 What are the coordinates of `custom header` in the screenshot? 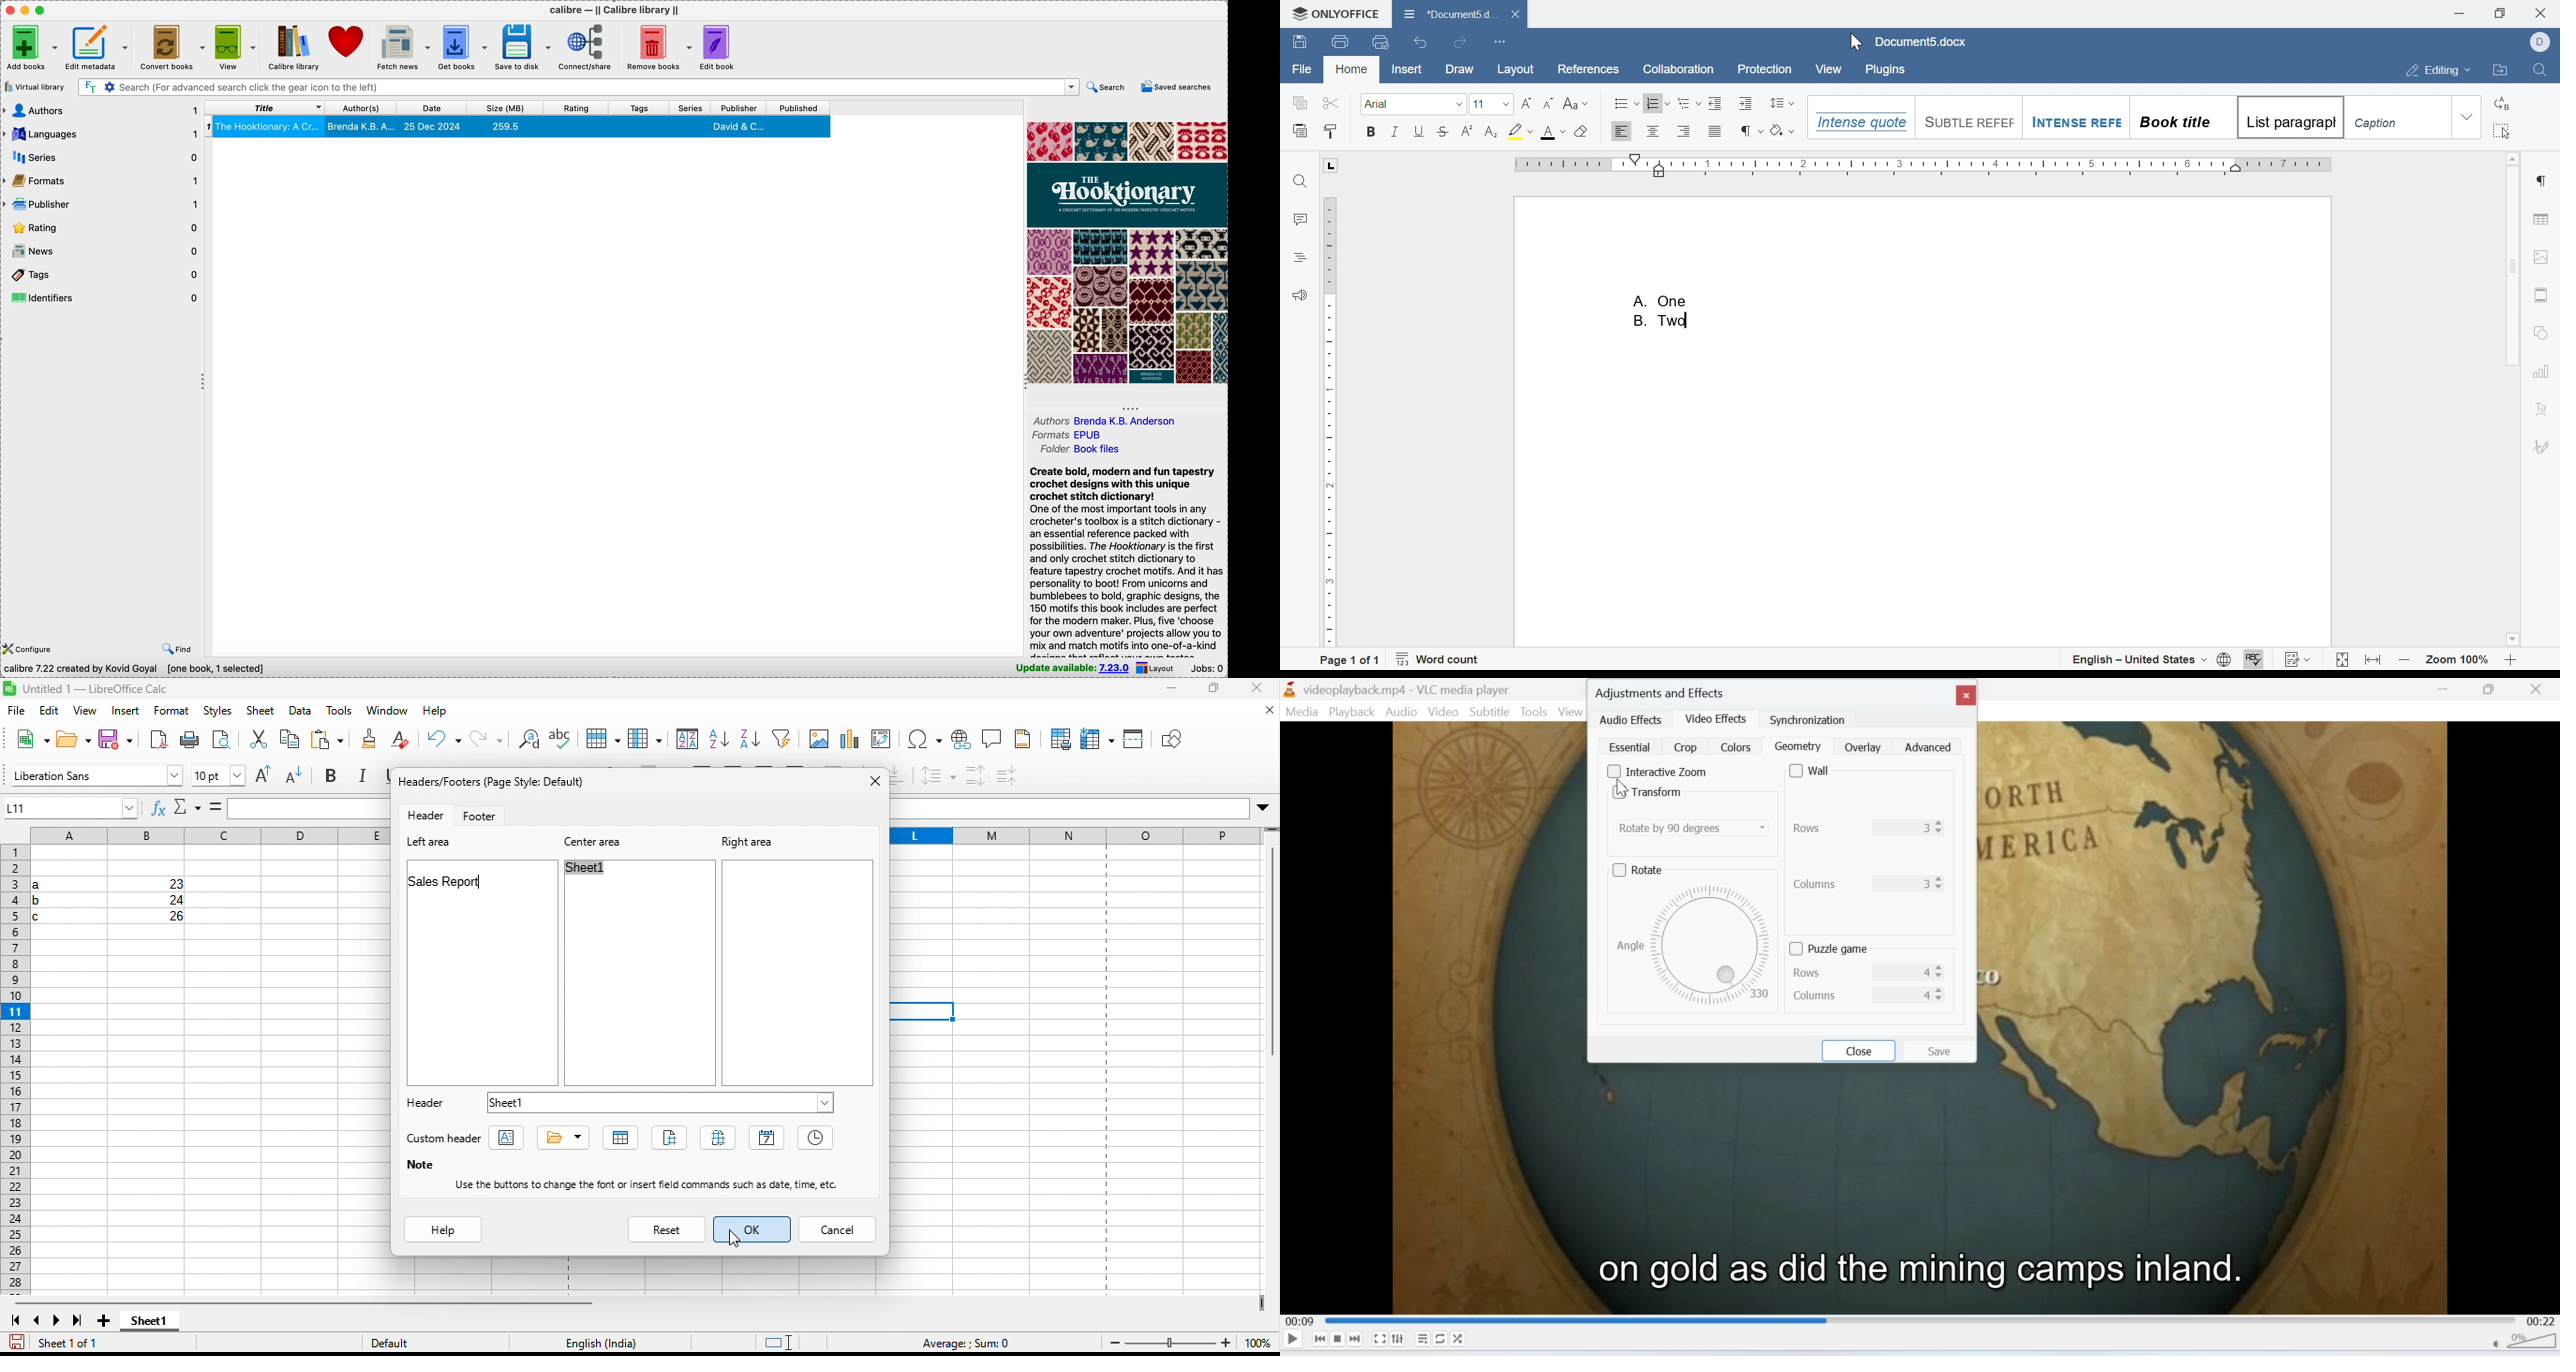 It's located at (449, 1137).